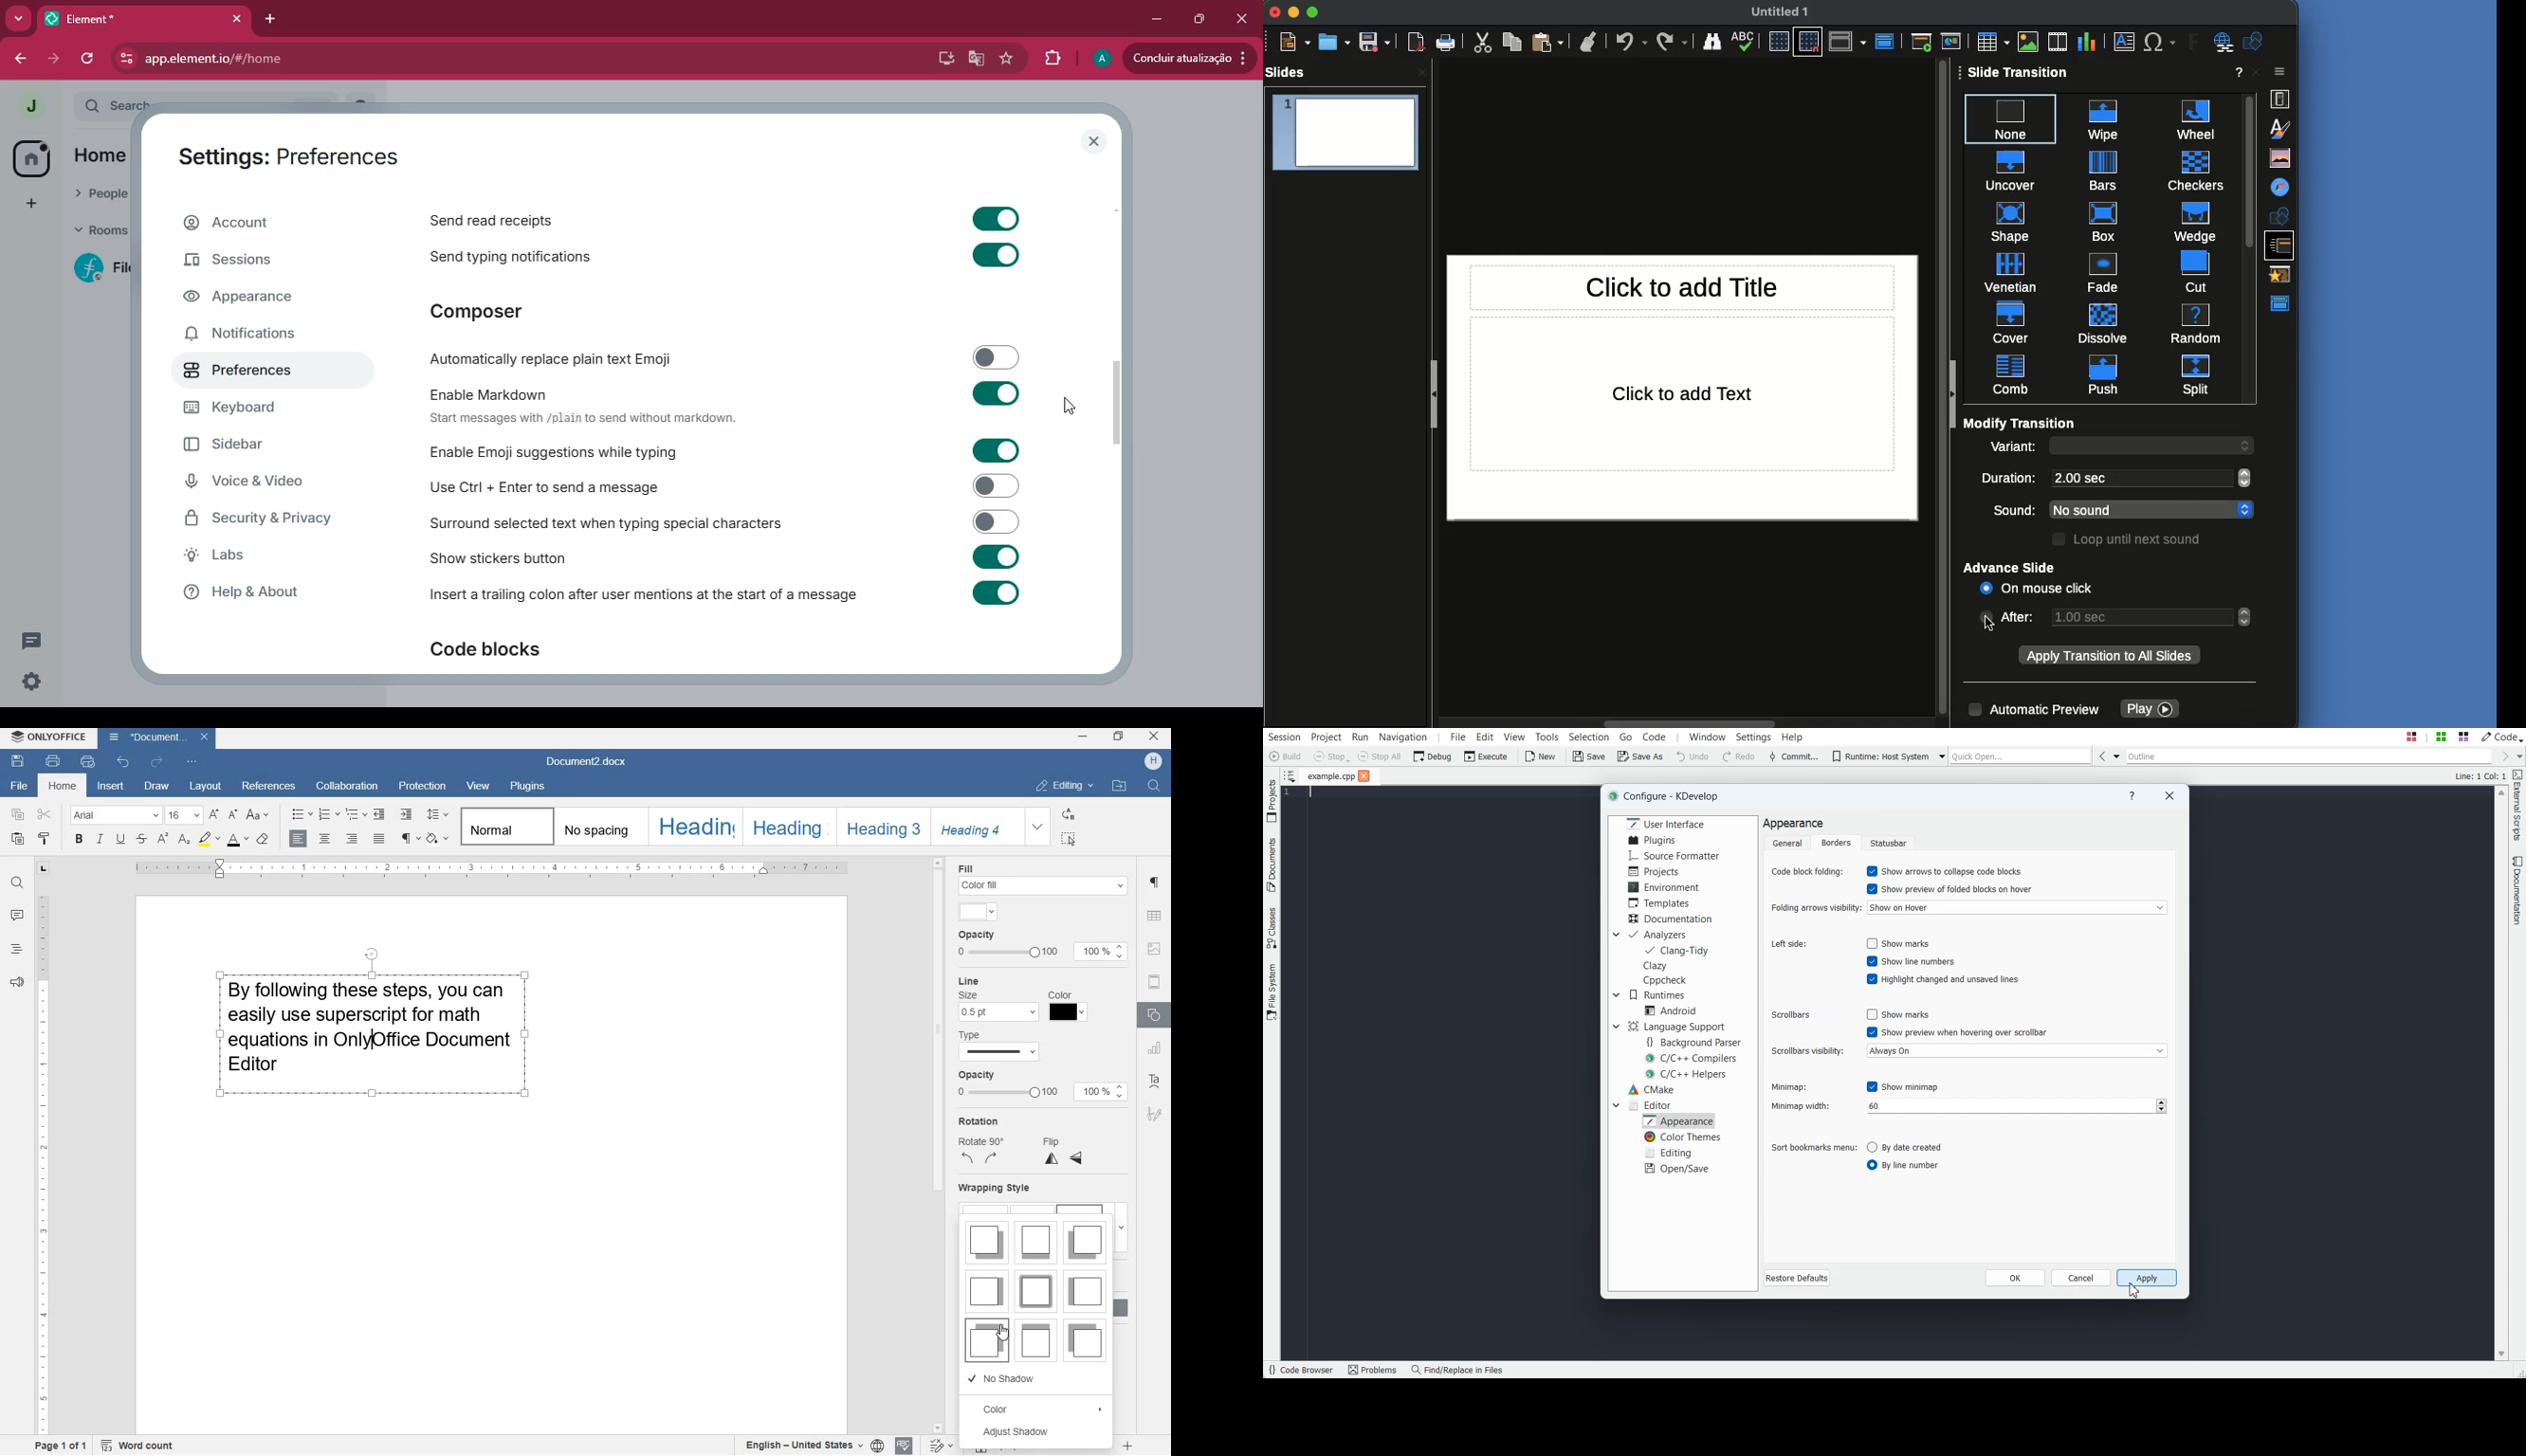 The width and height of the screenshot is (2548, 1456). What do you see at coordinates (2010, 168) in the screenshot?
I see `uncover` at bounding box center [2010, 168].